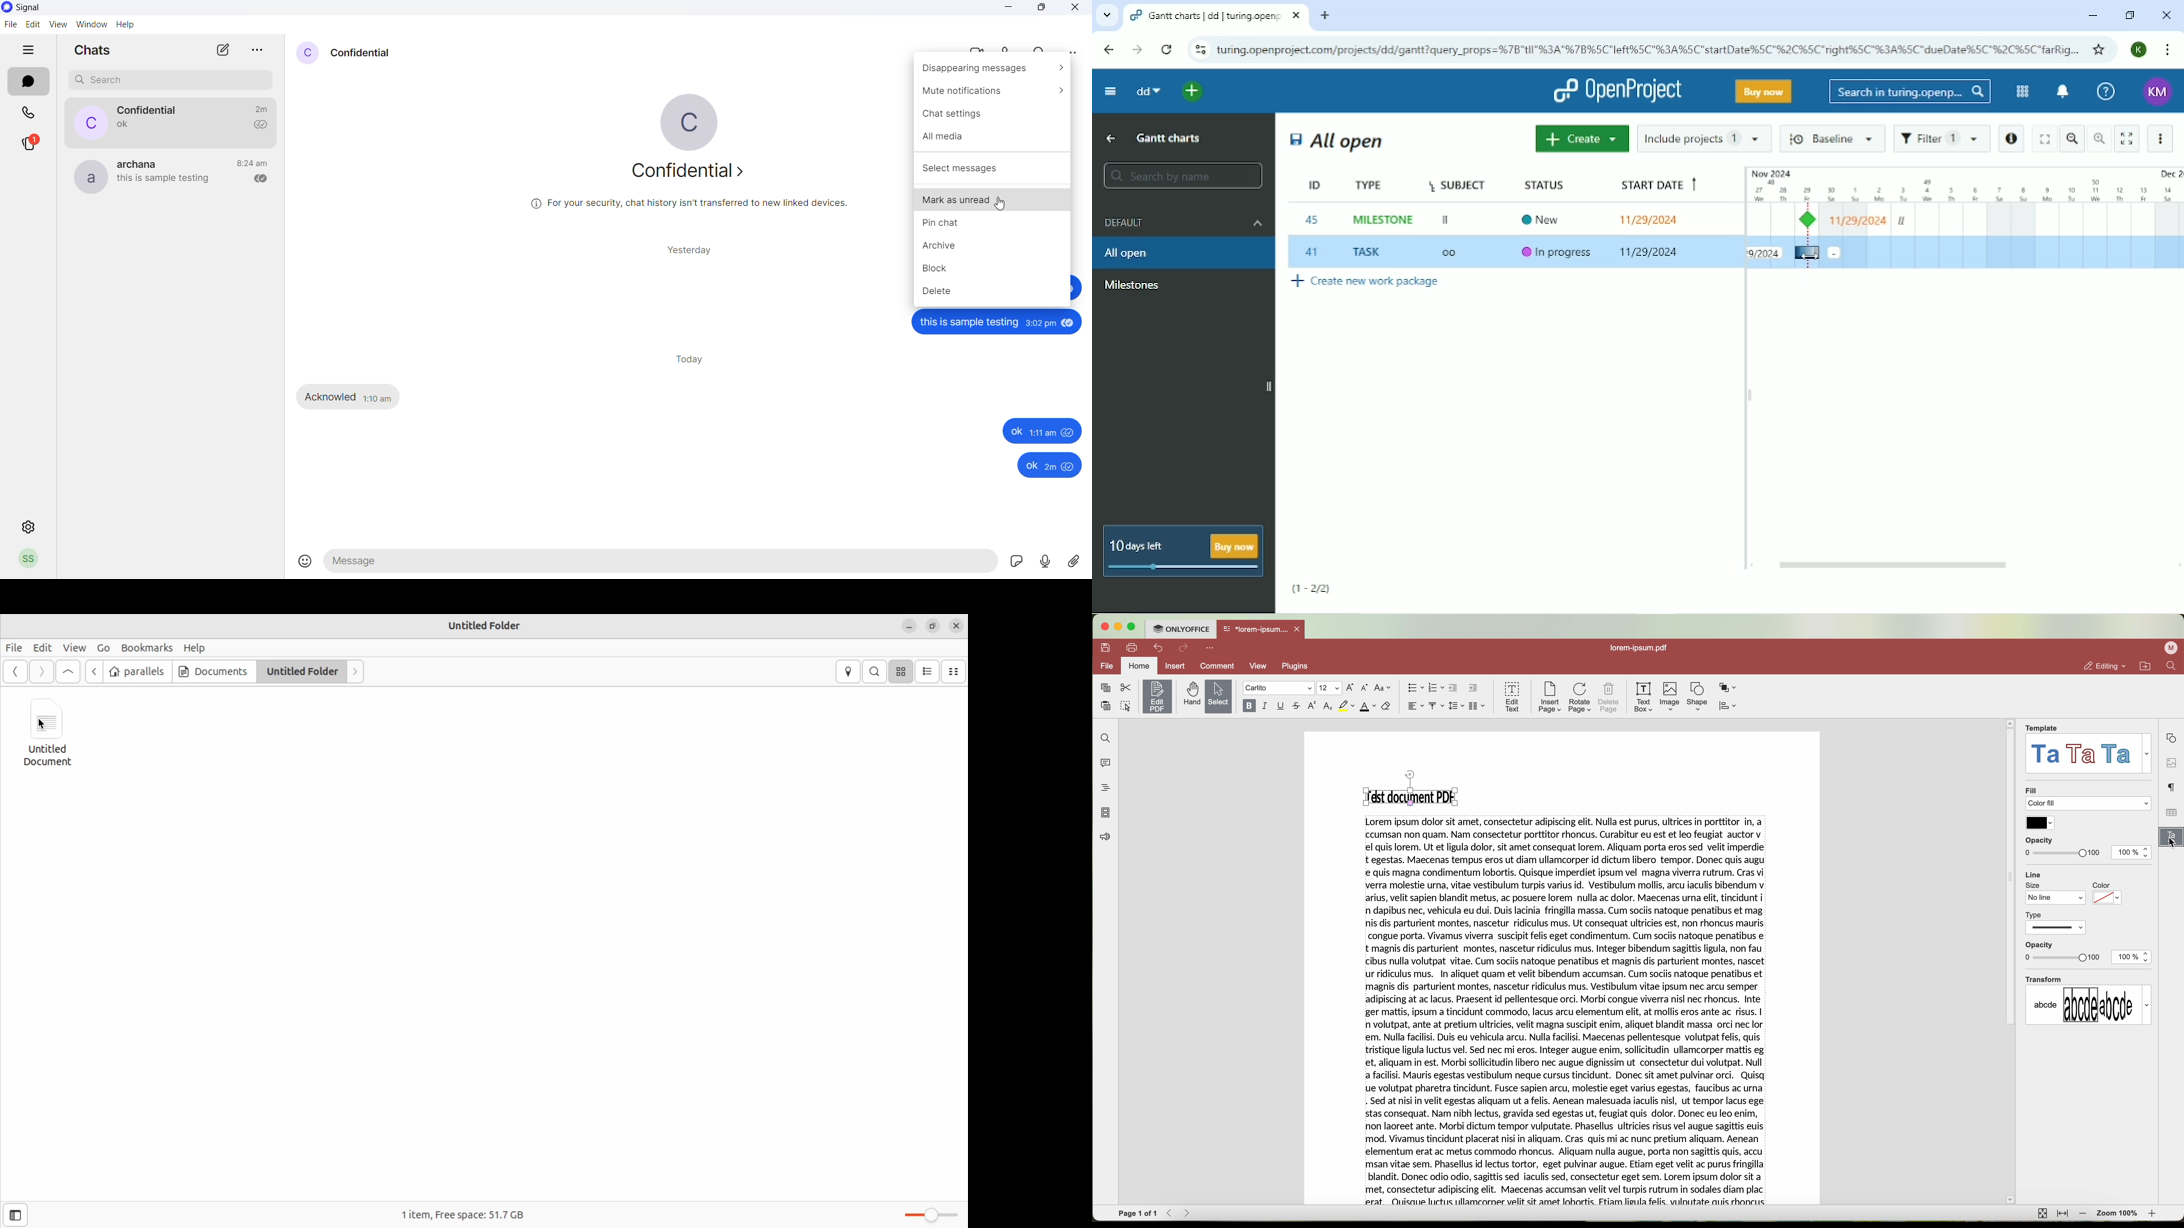  I want to click on dd, so click(1146, 90).